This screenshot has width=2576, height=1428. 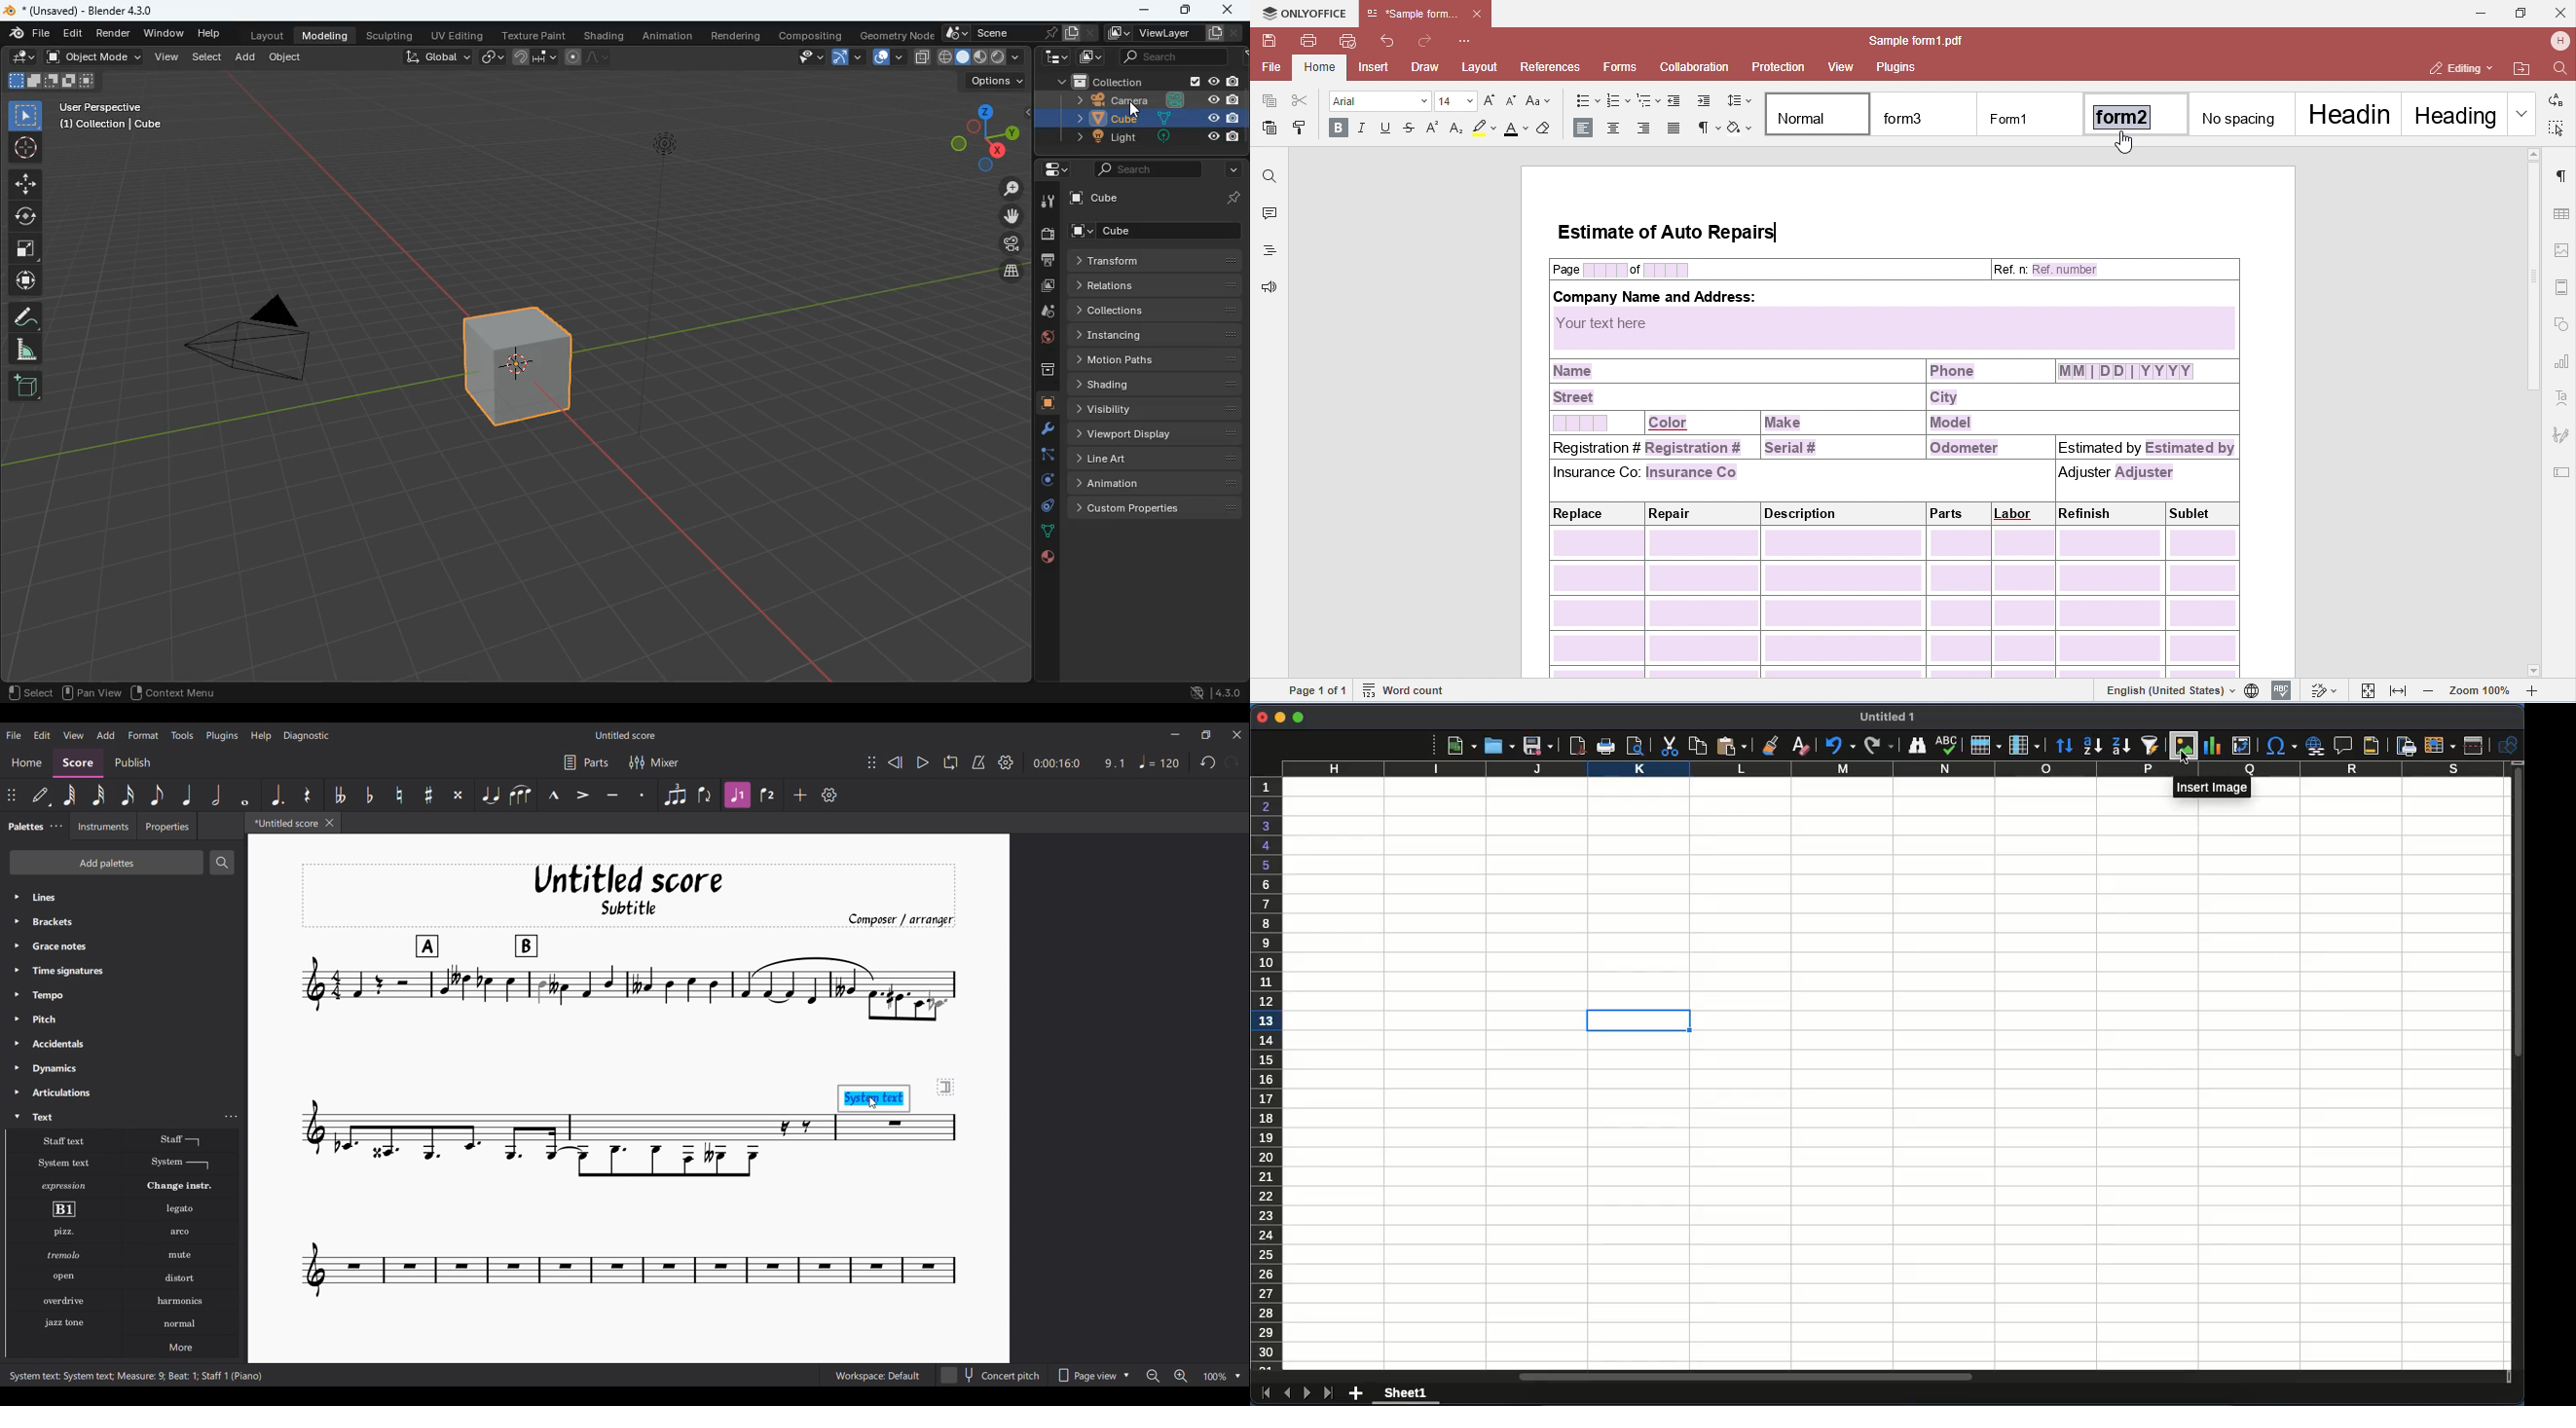 What do you see at coordinates (1150, 170) in the screenshot?
I see `search` at bounding box center [1150, 170].